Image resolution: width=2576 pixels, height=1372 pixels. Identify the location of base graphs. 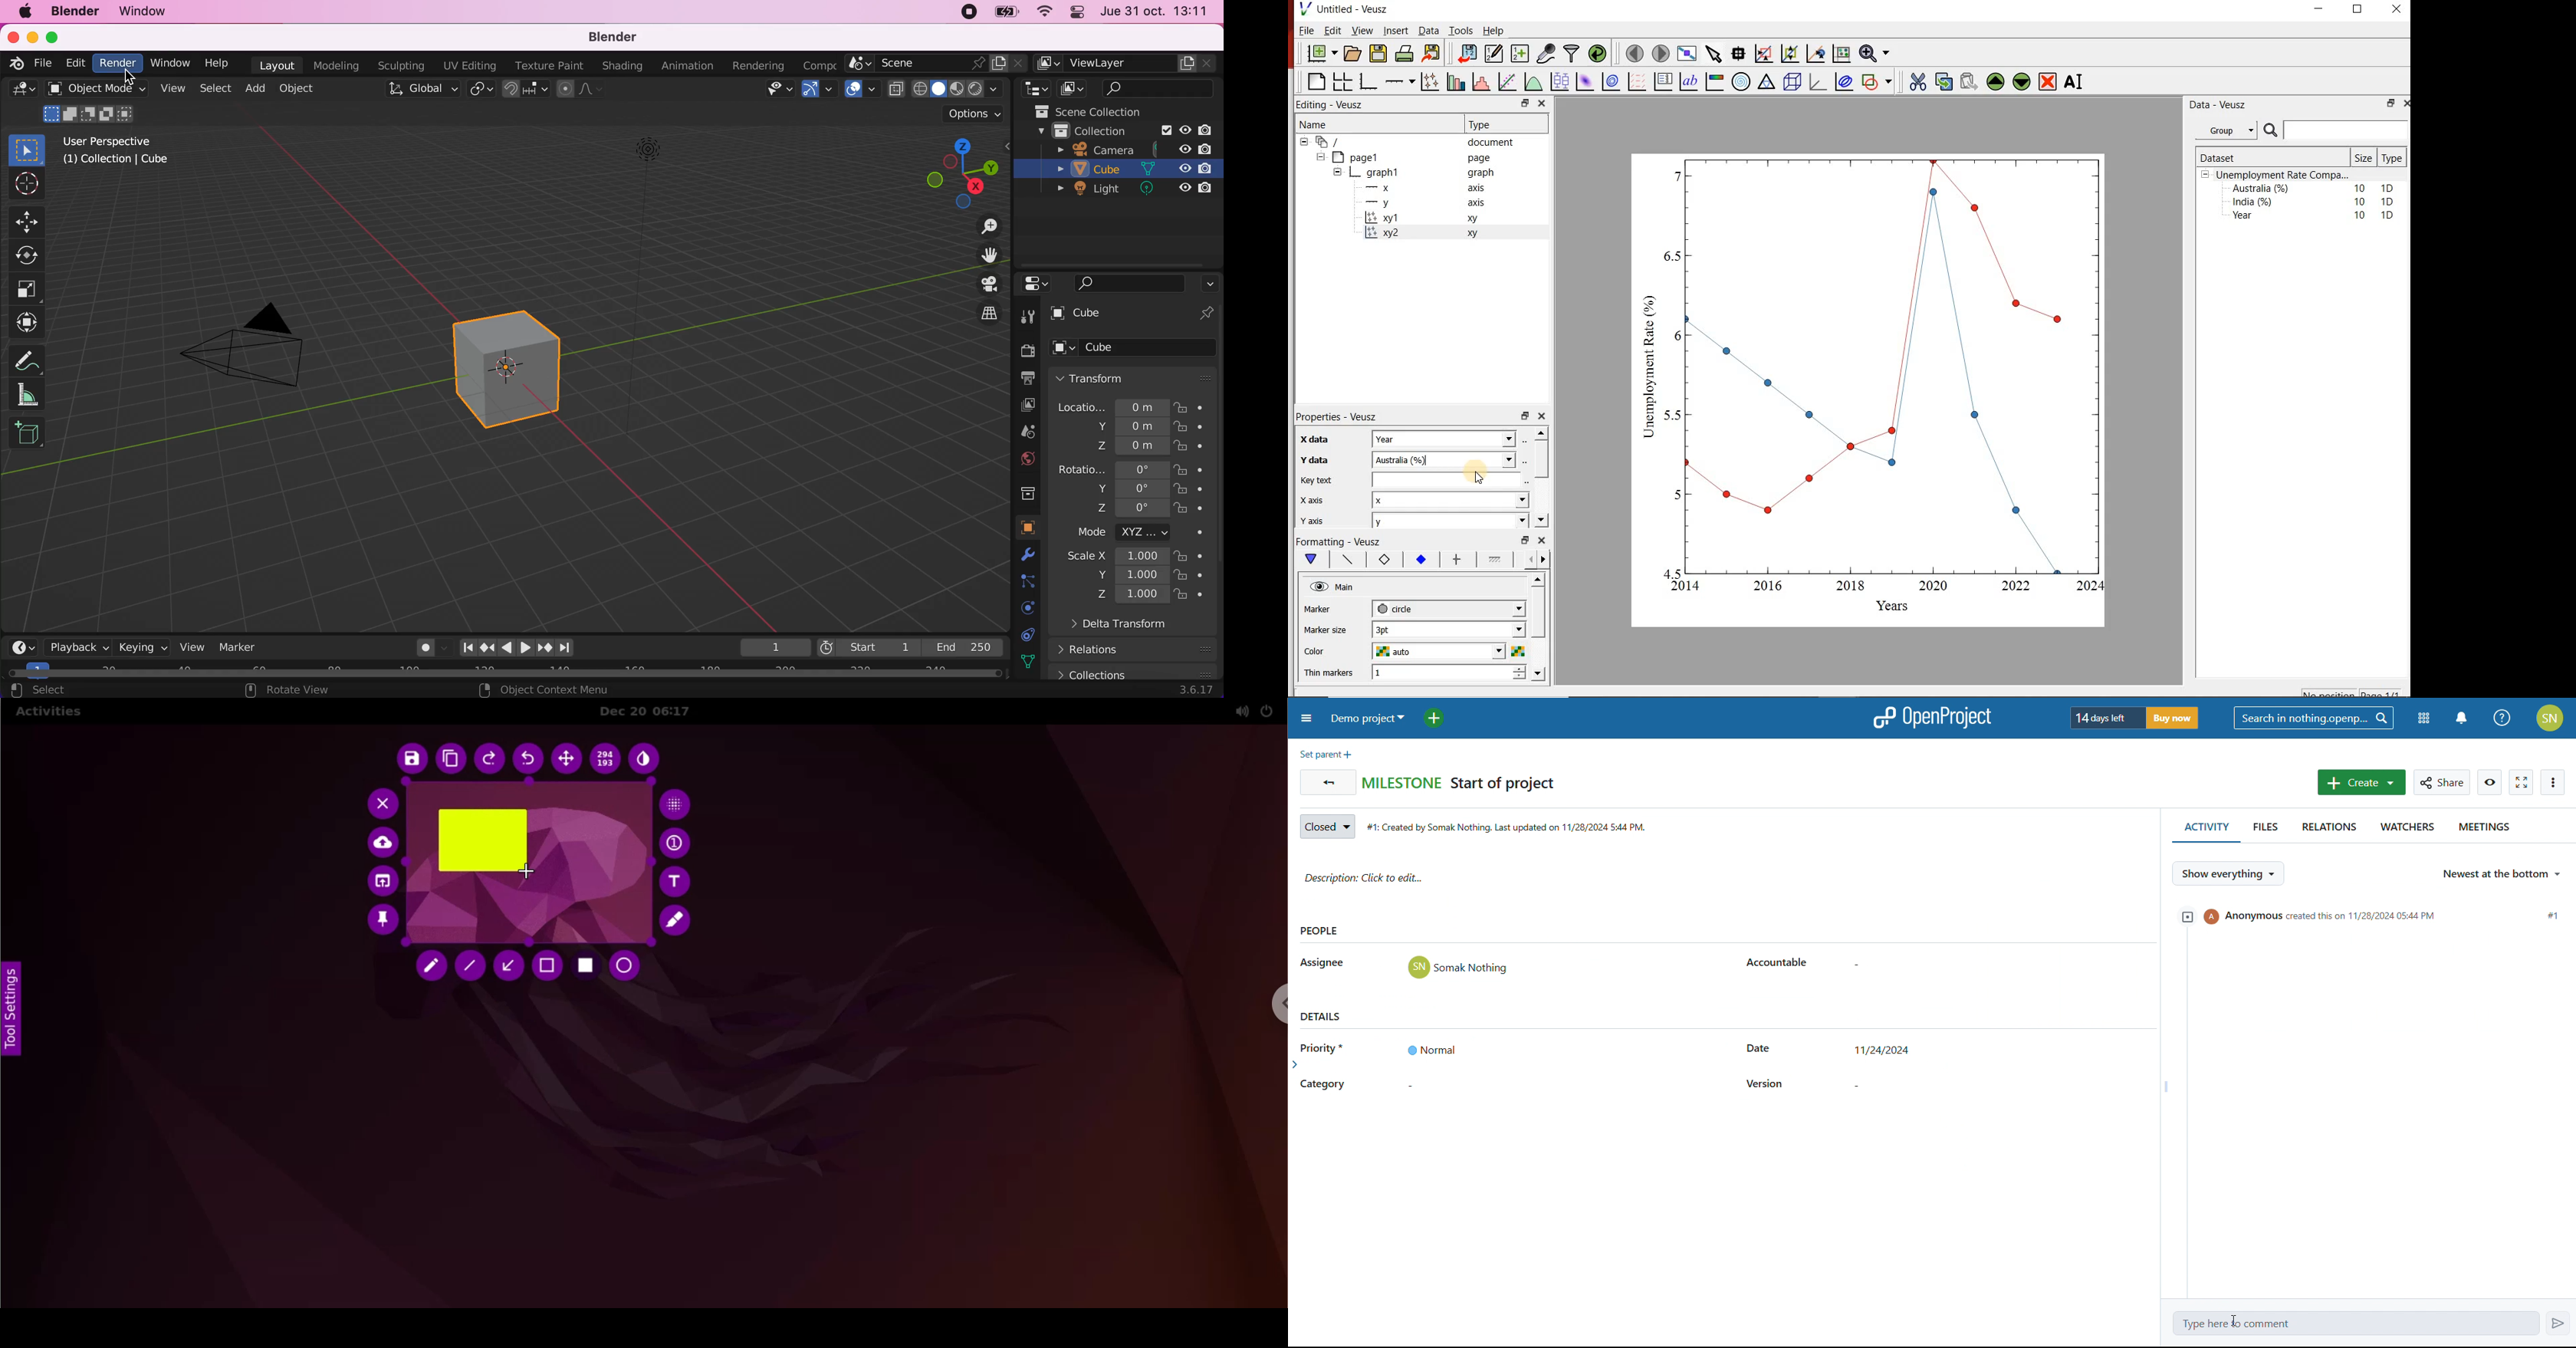
(1369, 82).